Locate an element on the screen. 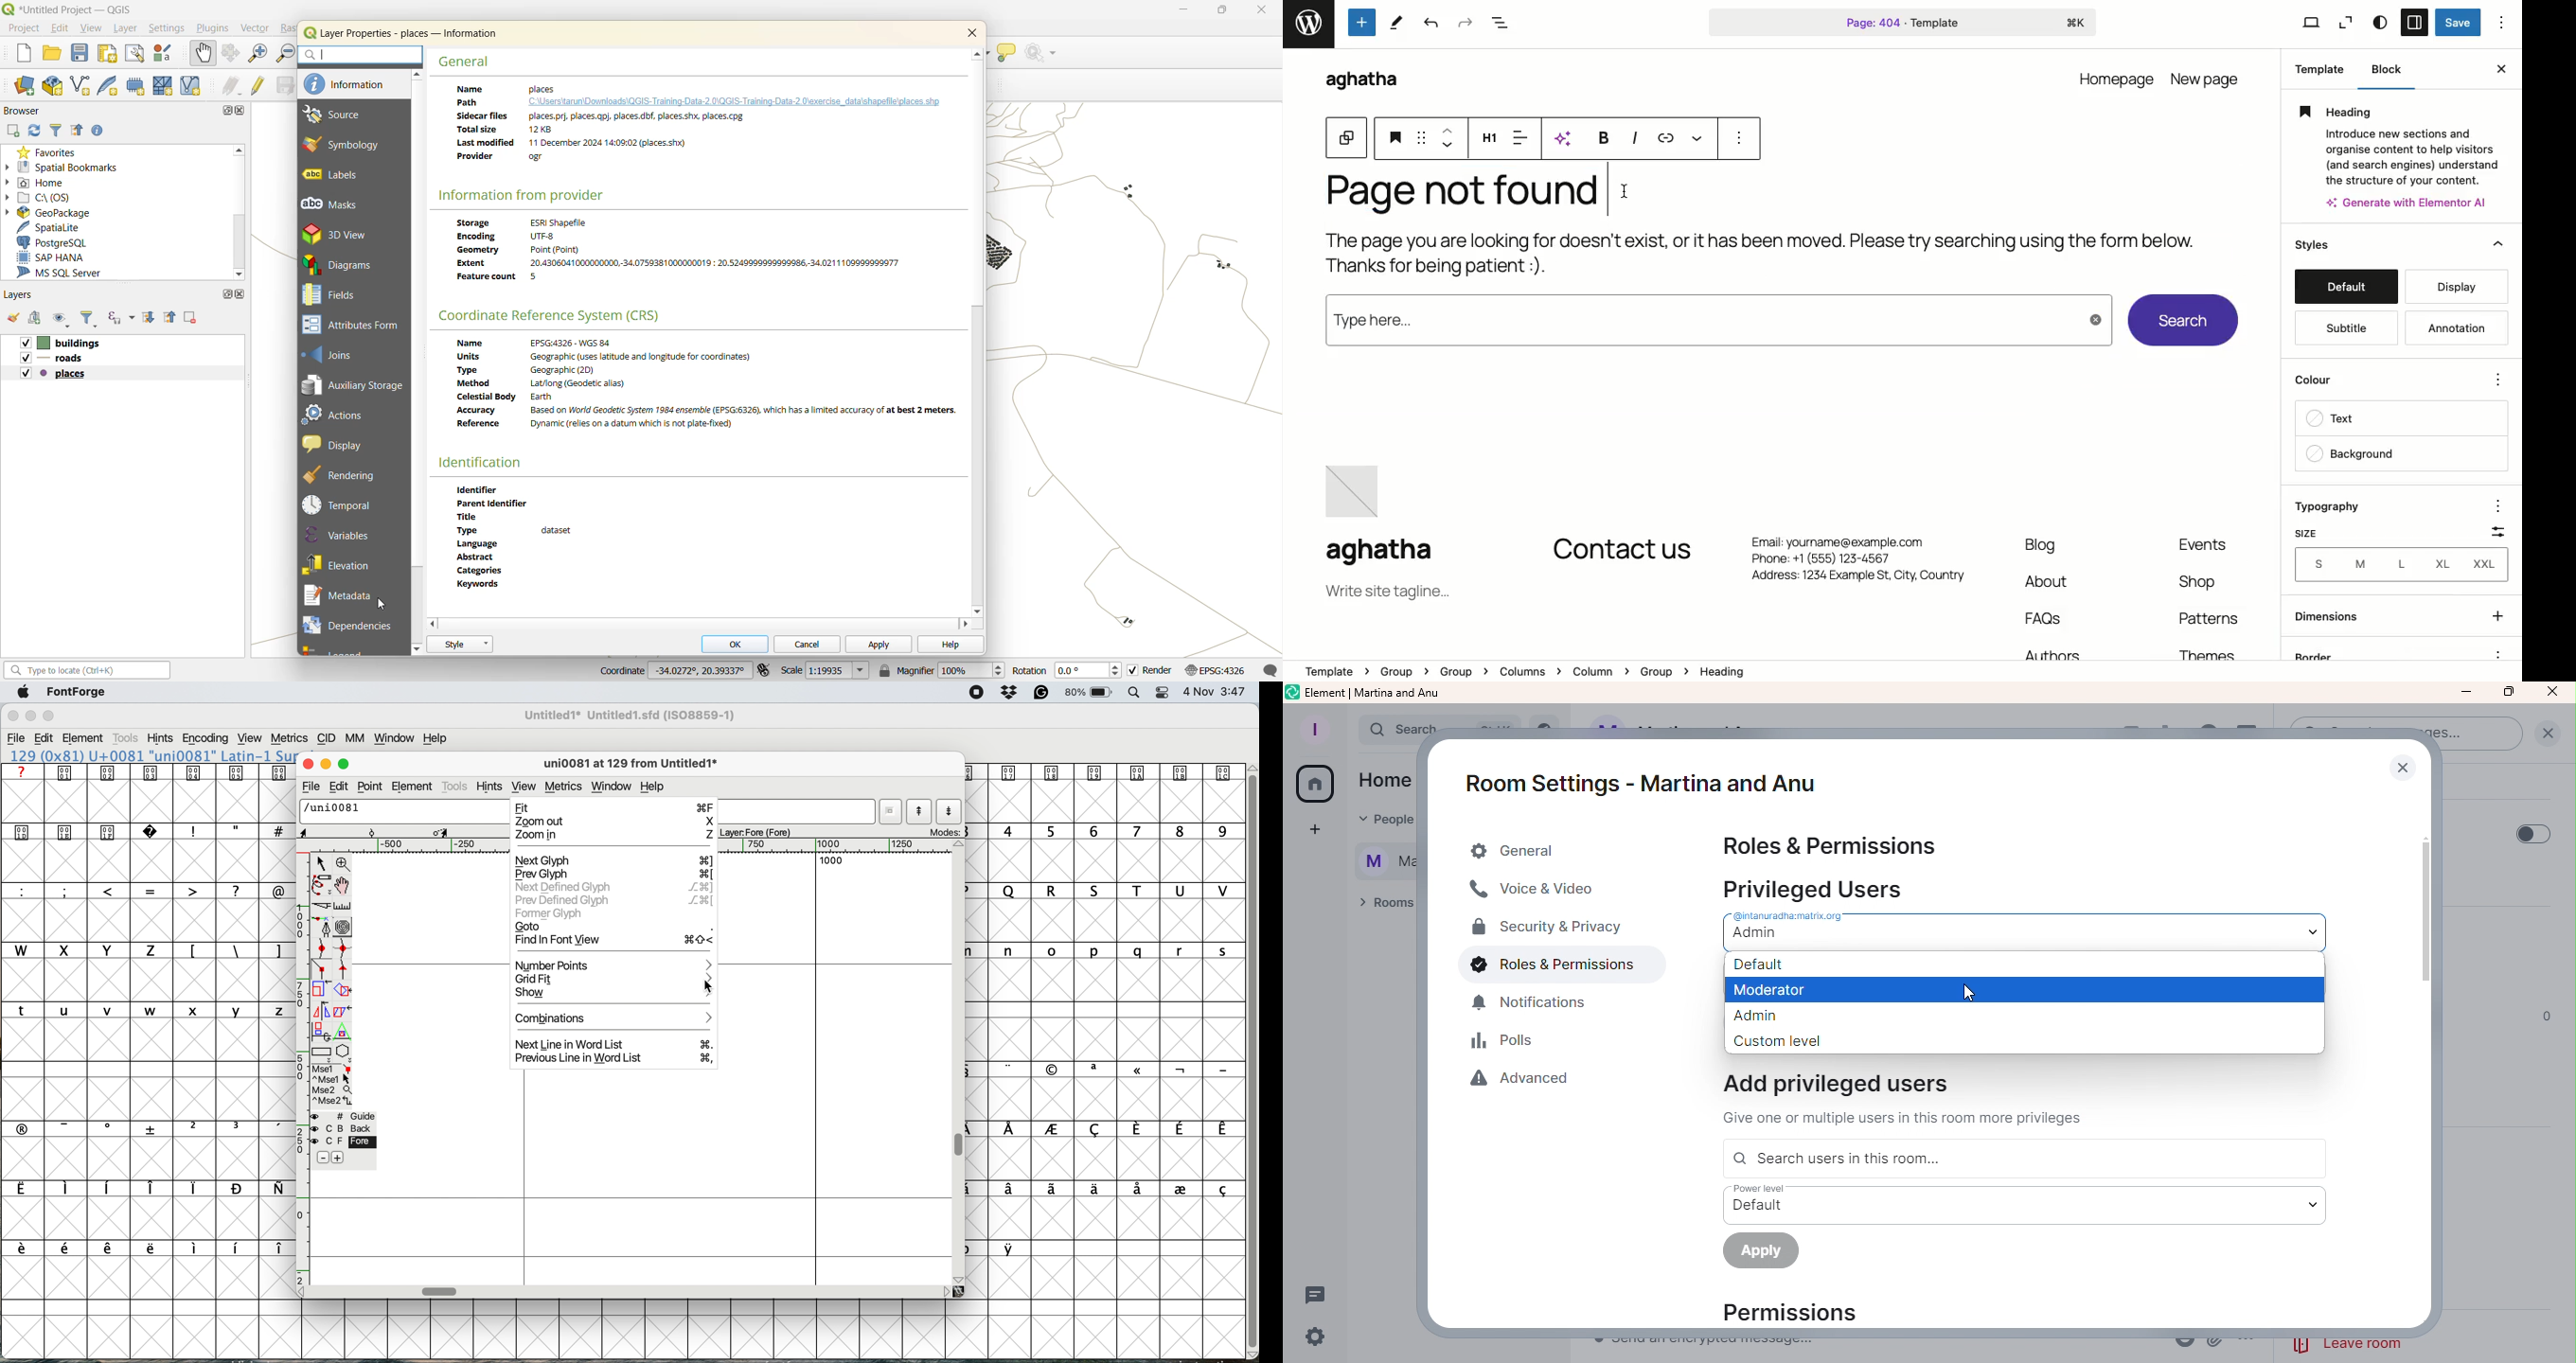  C F Fore is located at coordinates (347, 1142).